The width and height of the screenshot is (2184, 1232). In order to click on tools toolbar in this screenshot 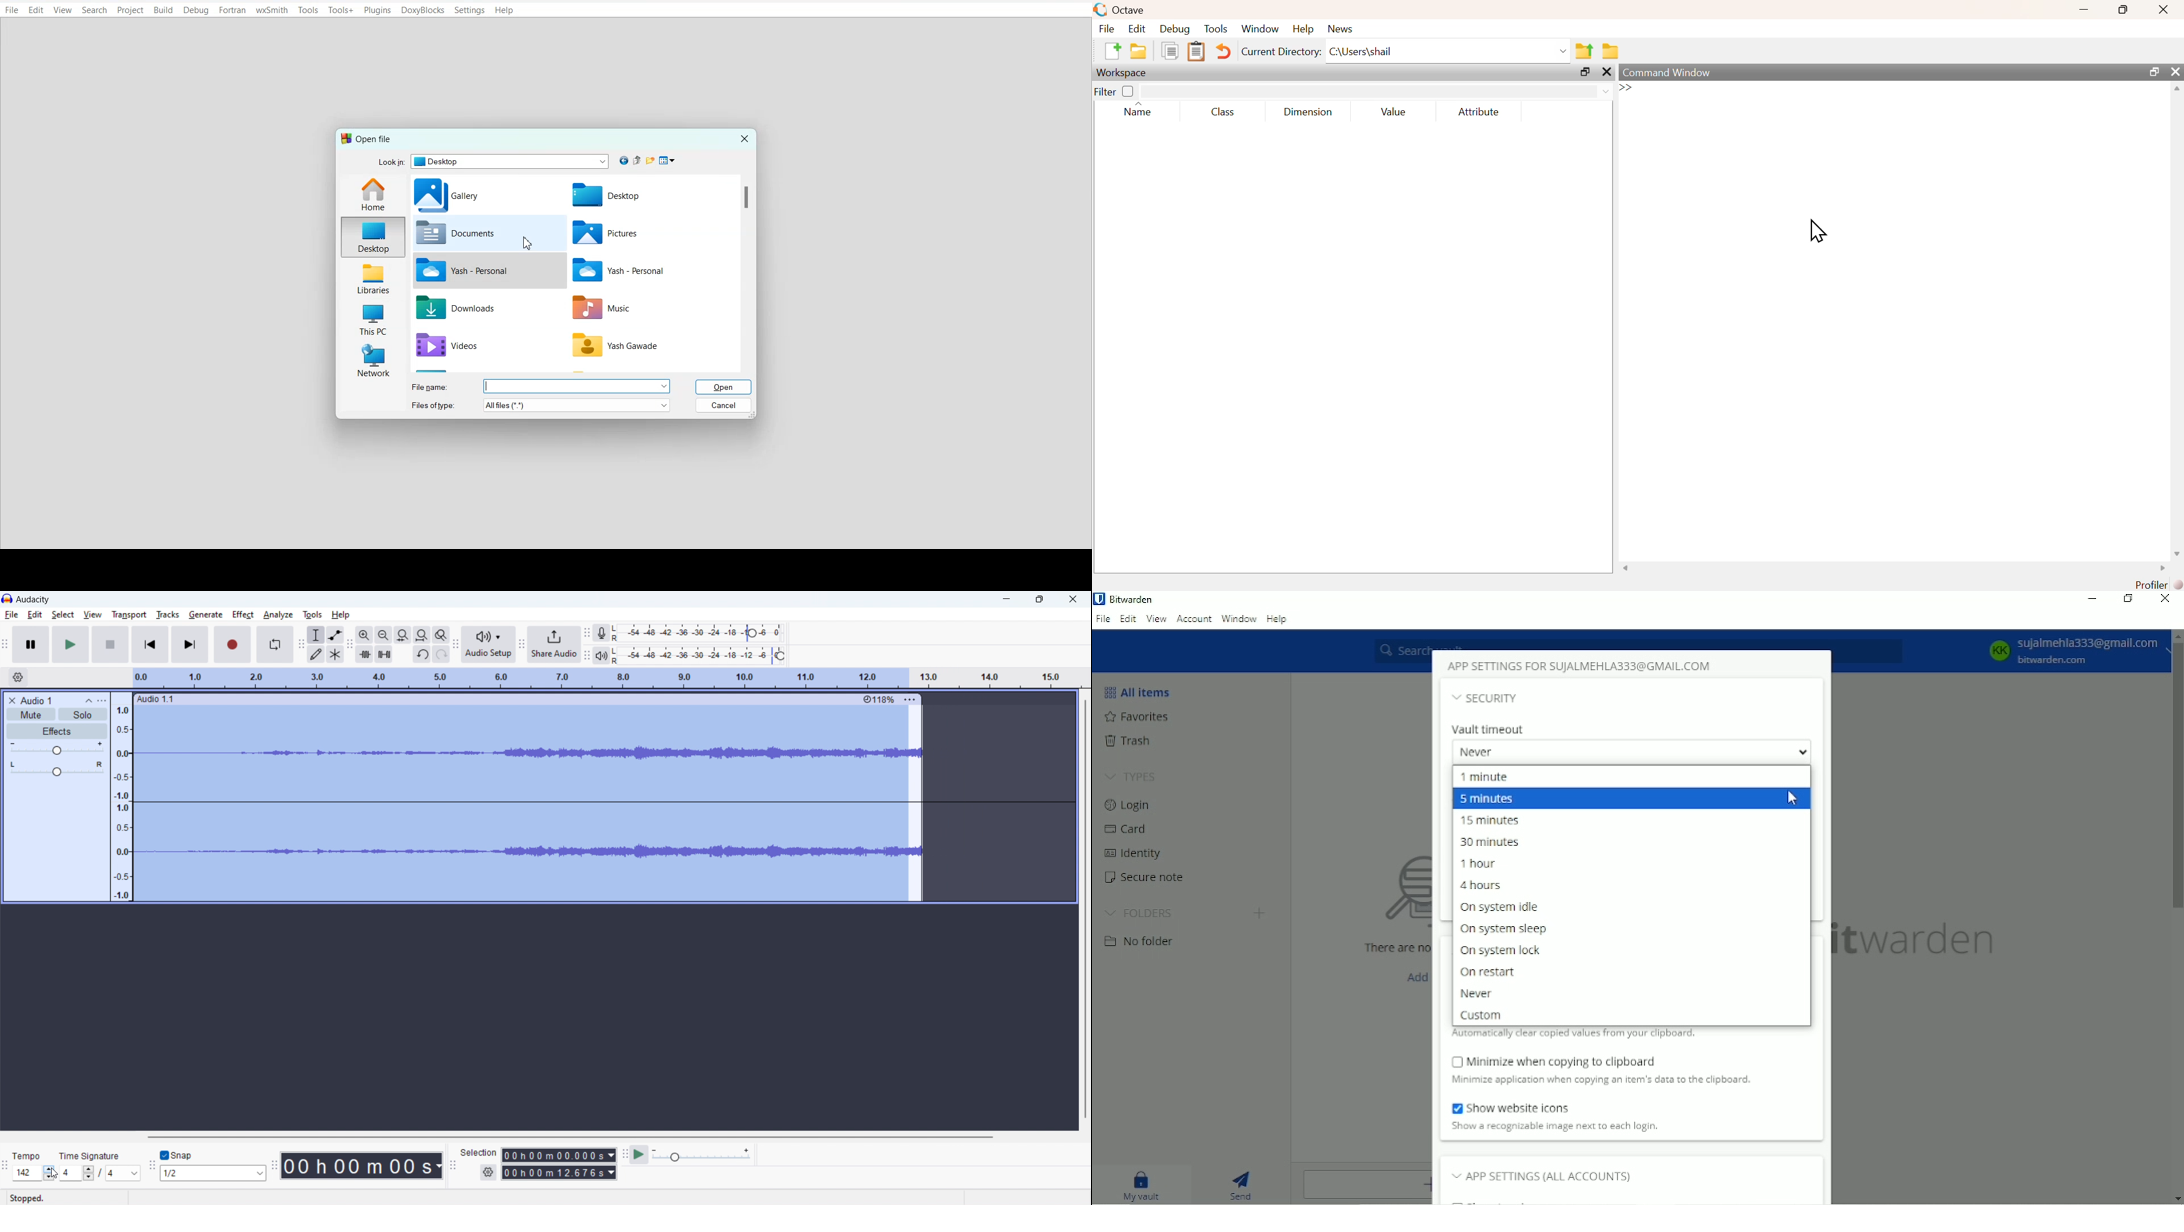, I will do `click(301, 645)`.